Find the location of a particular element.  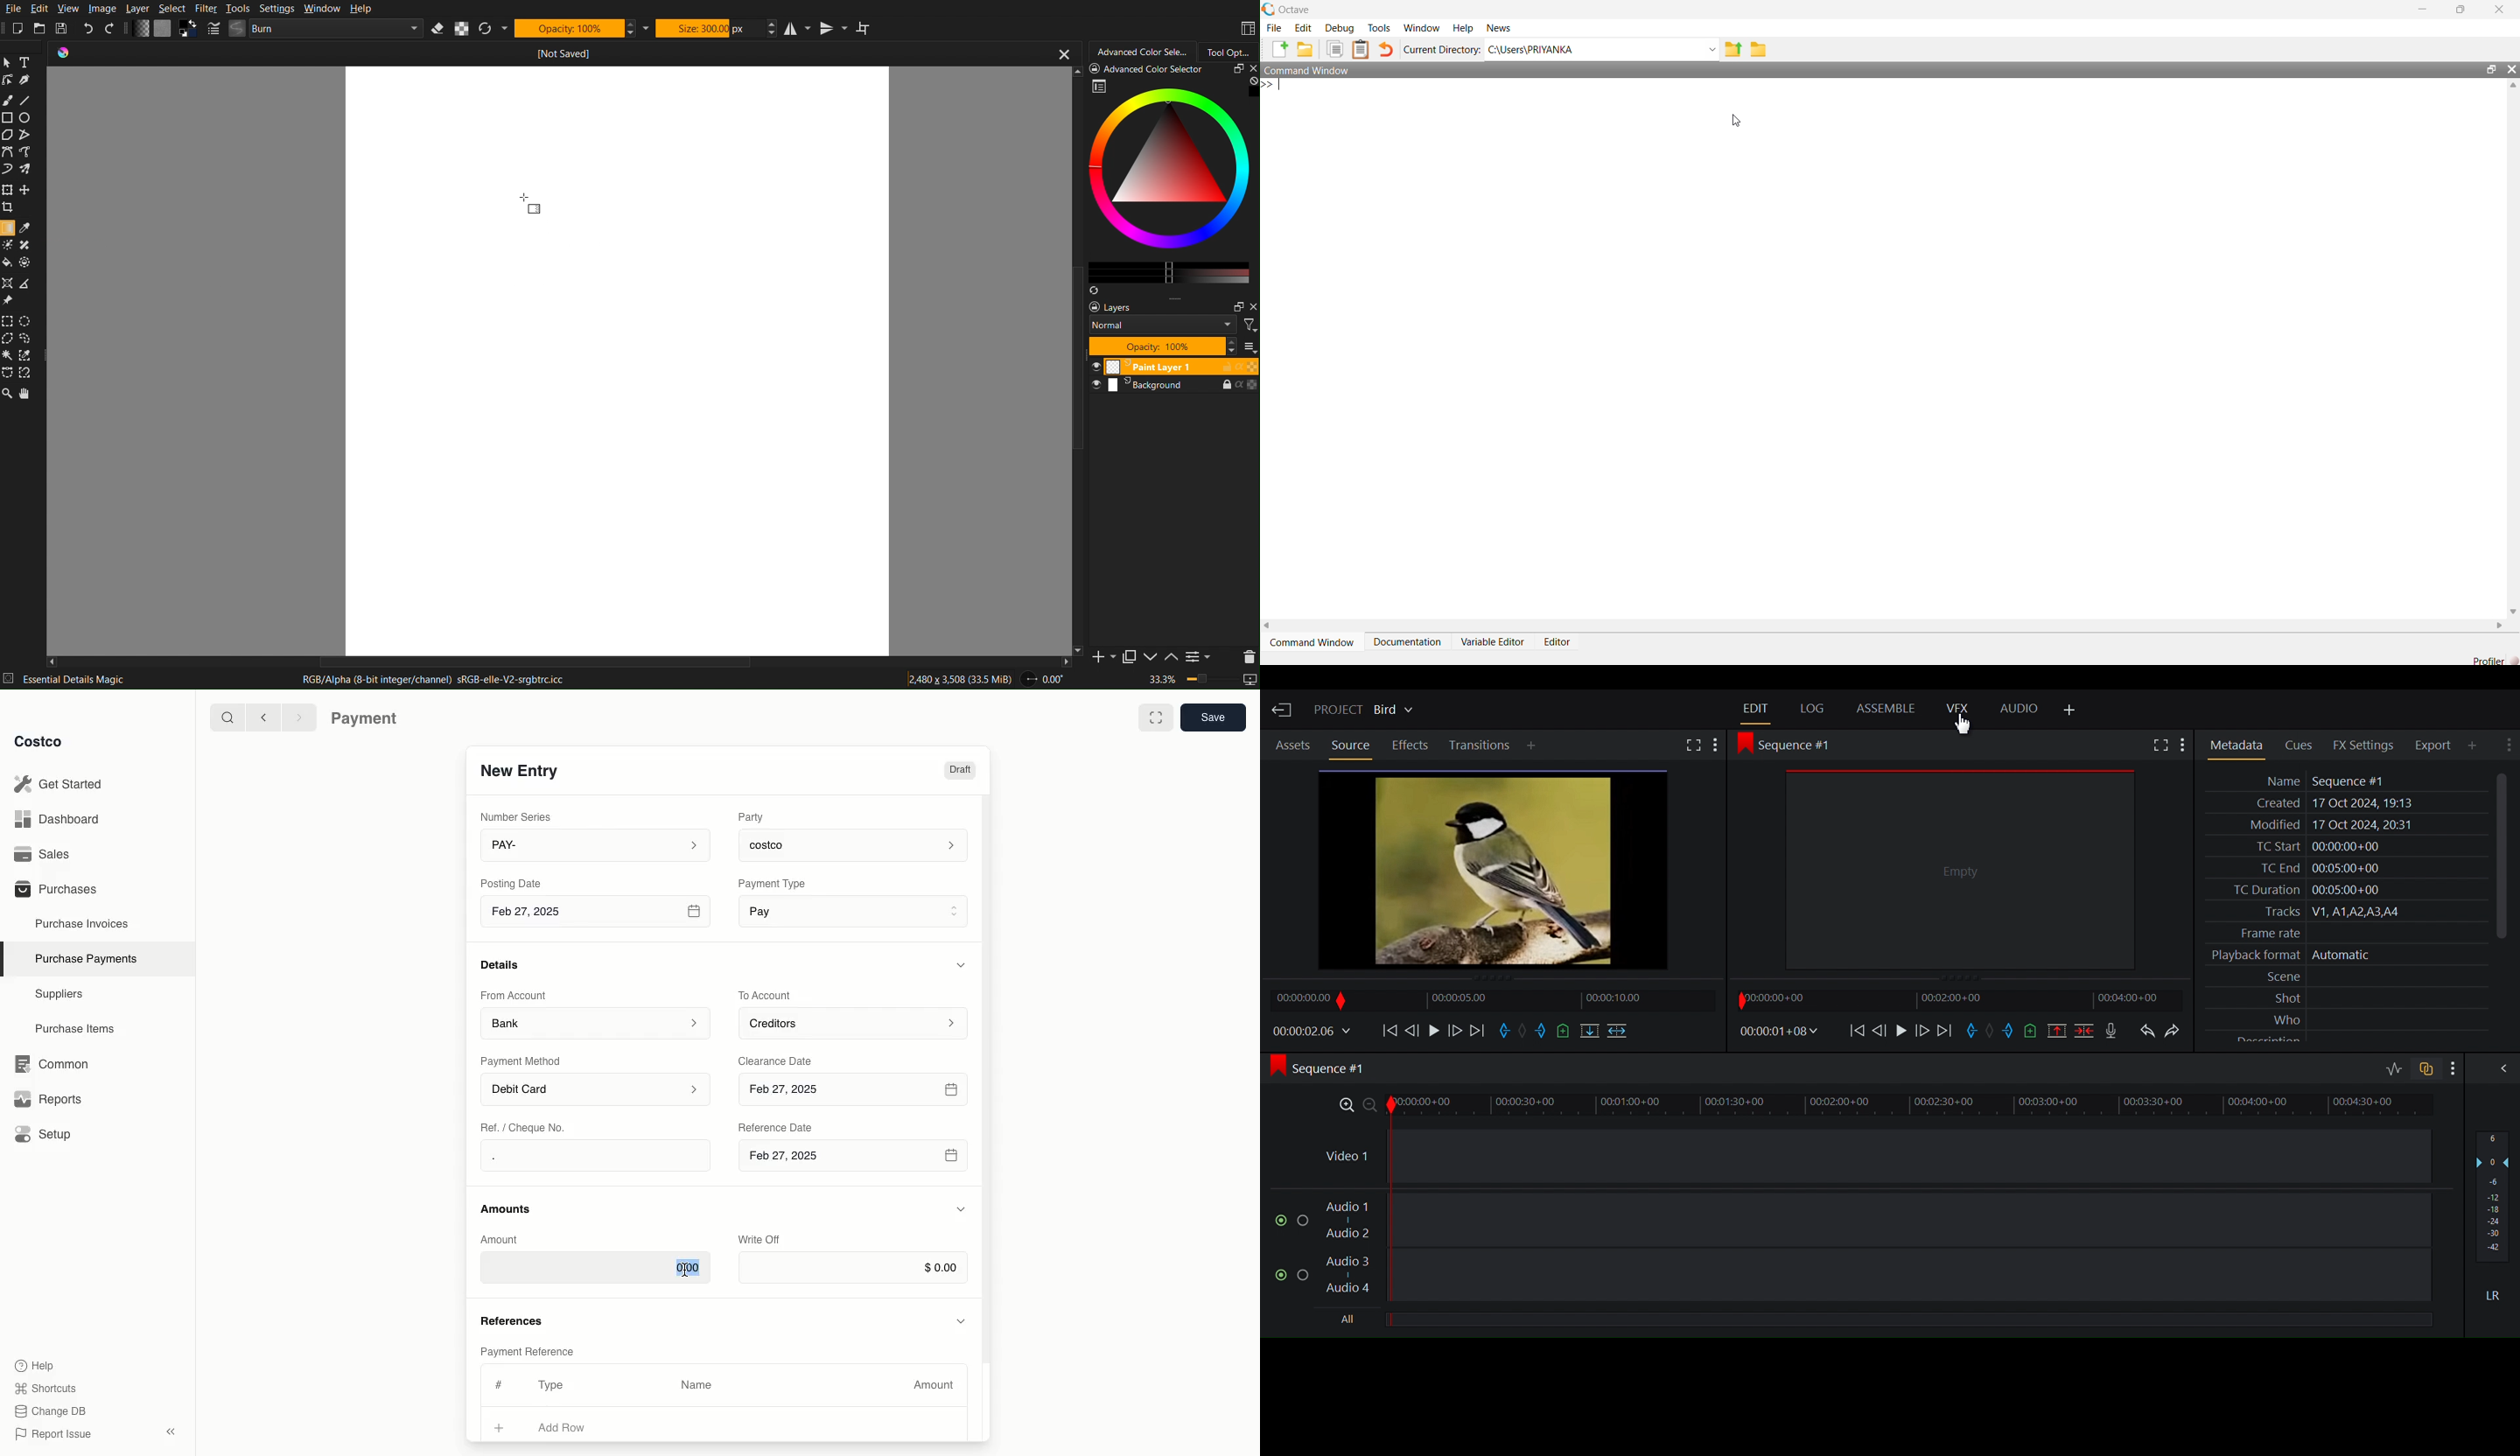

New Entry is located at coordinates (521, 770).